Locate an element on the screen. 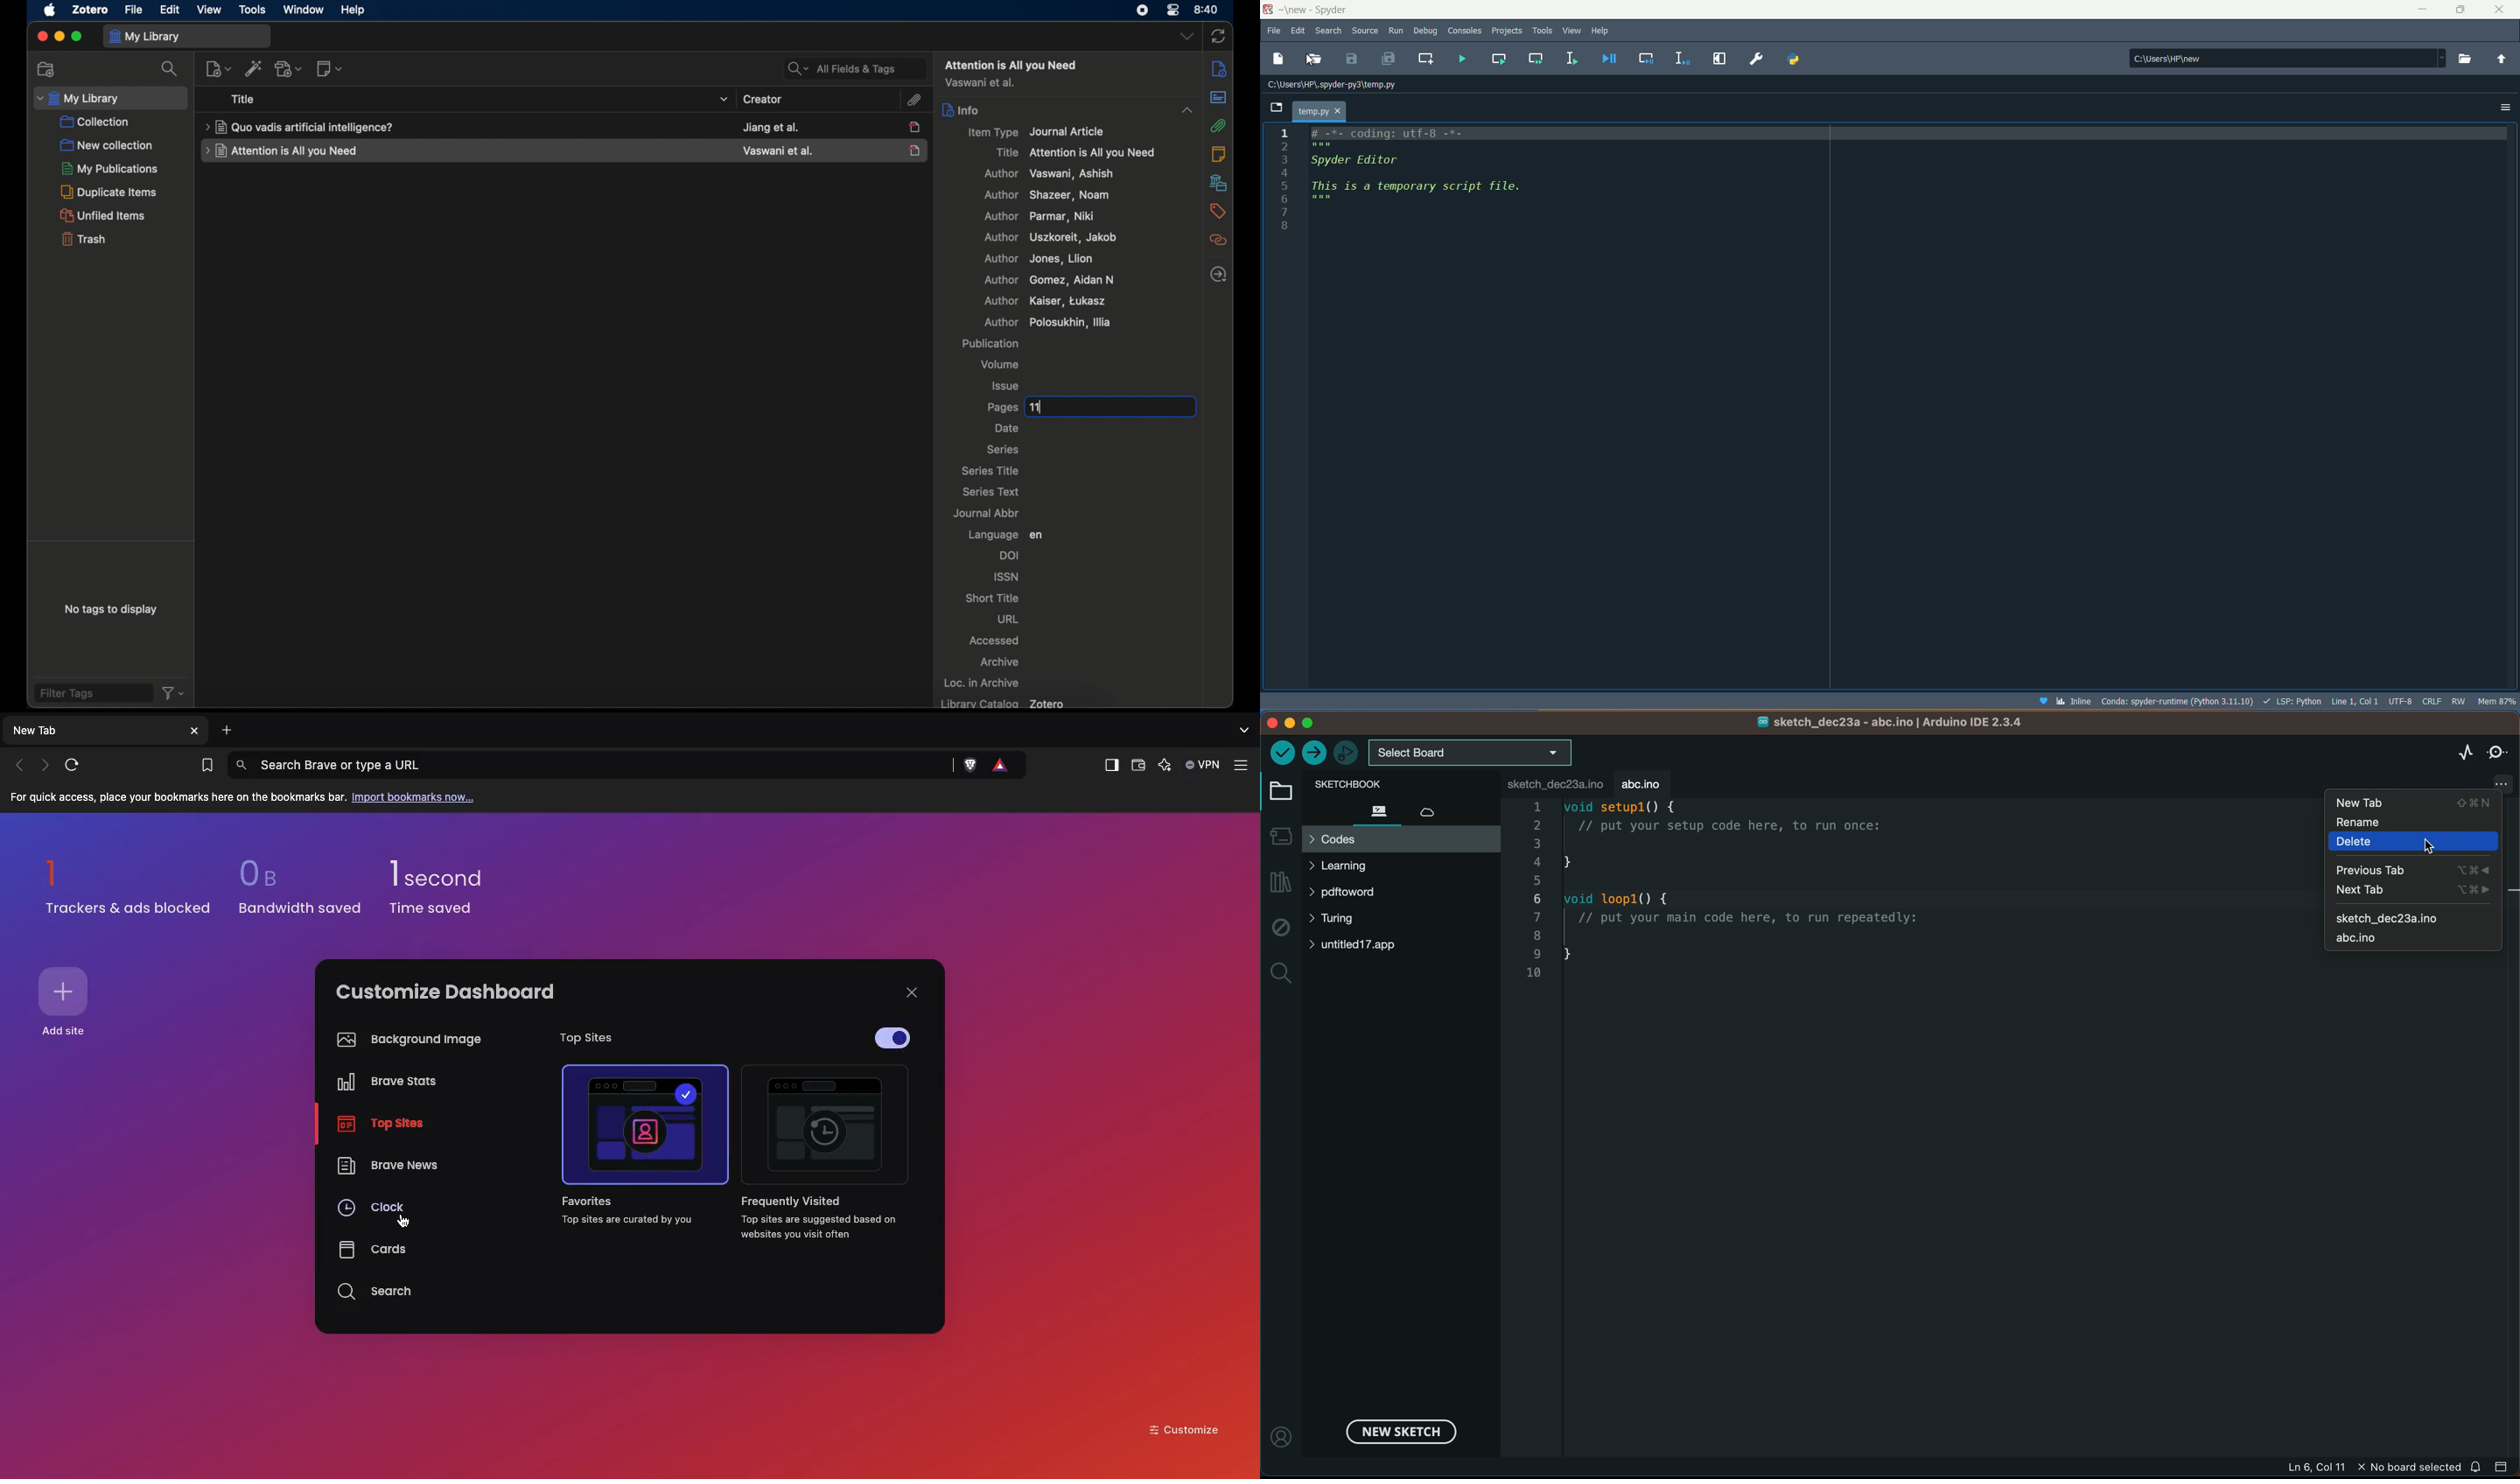 The height and width of the screenshot is (1484, 2520). author jones, lion is located at coordinates (1040, 259).